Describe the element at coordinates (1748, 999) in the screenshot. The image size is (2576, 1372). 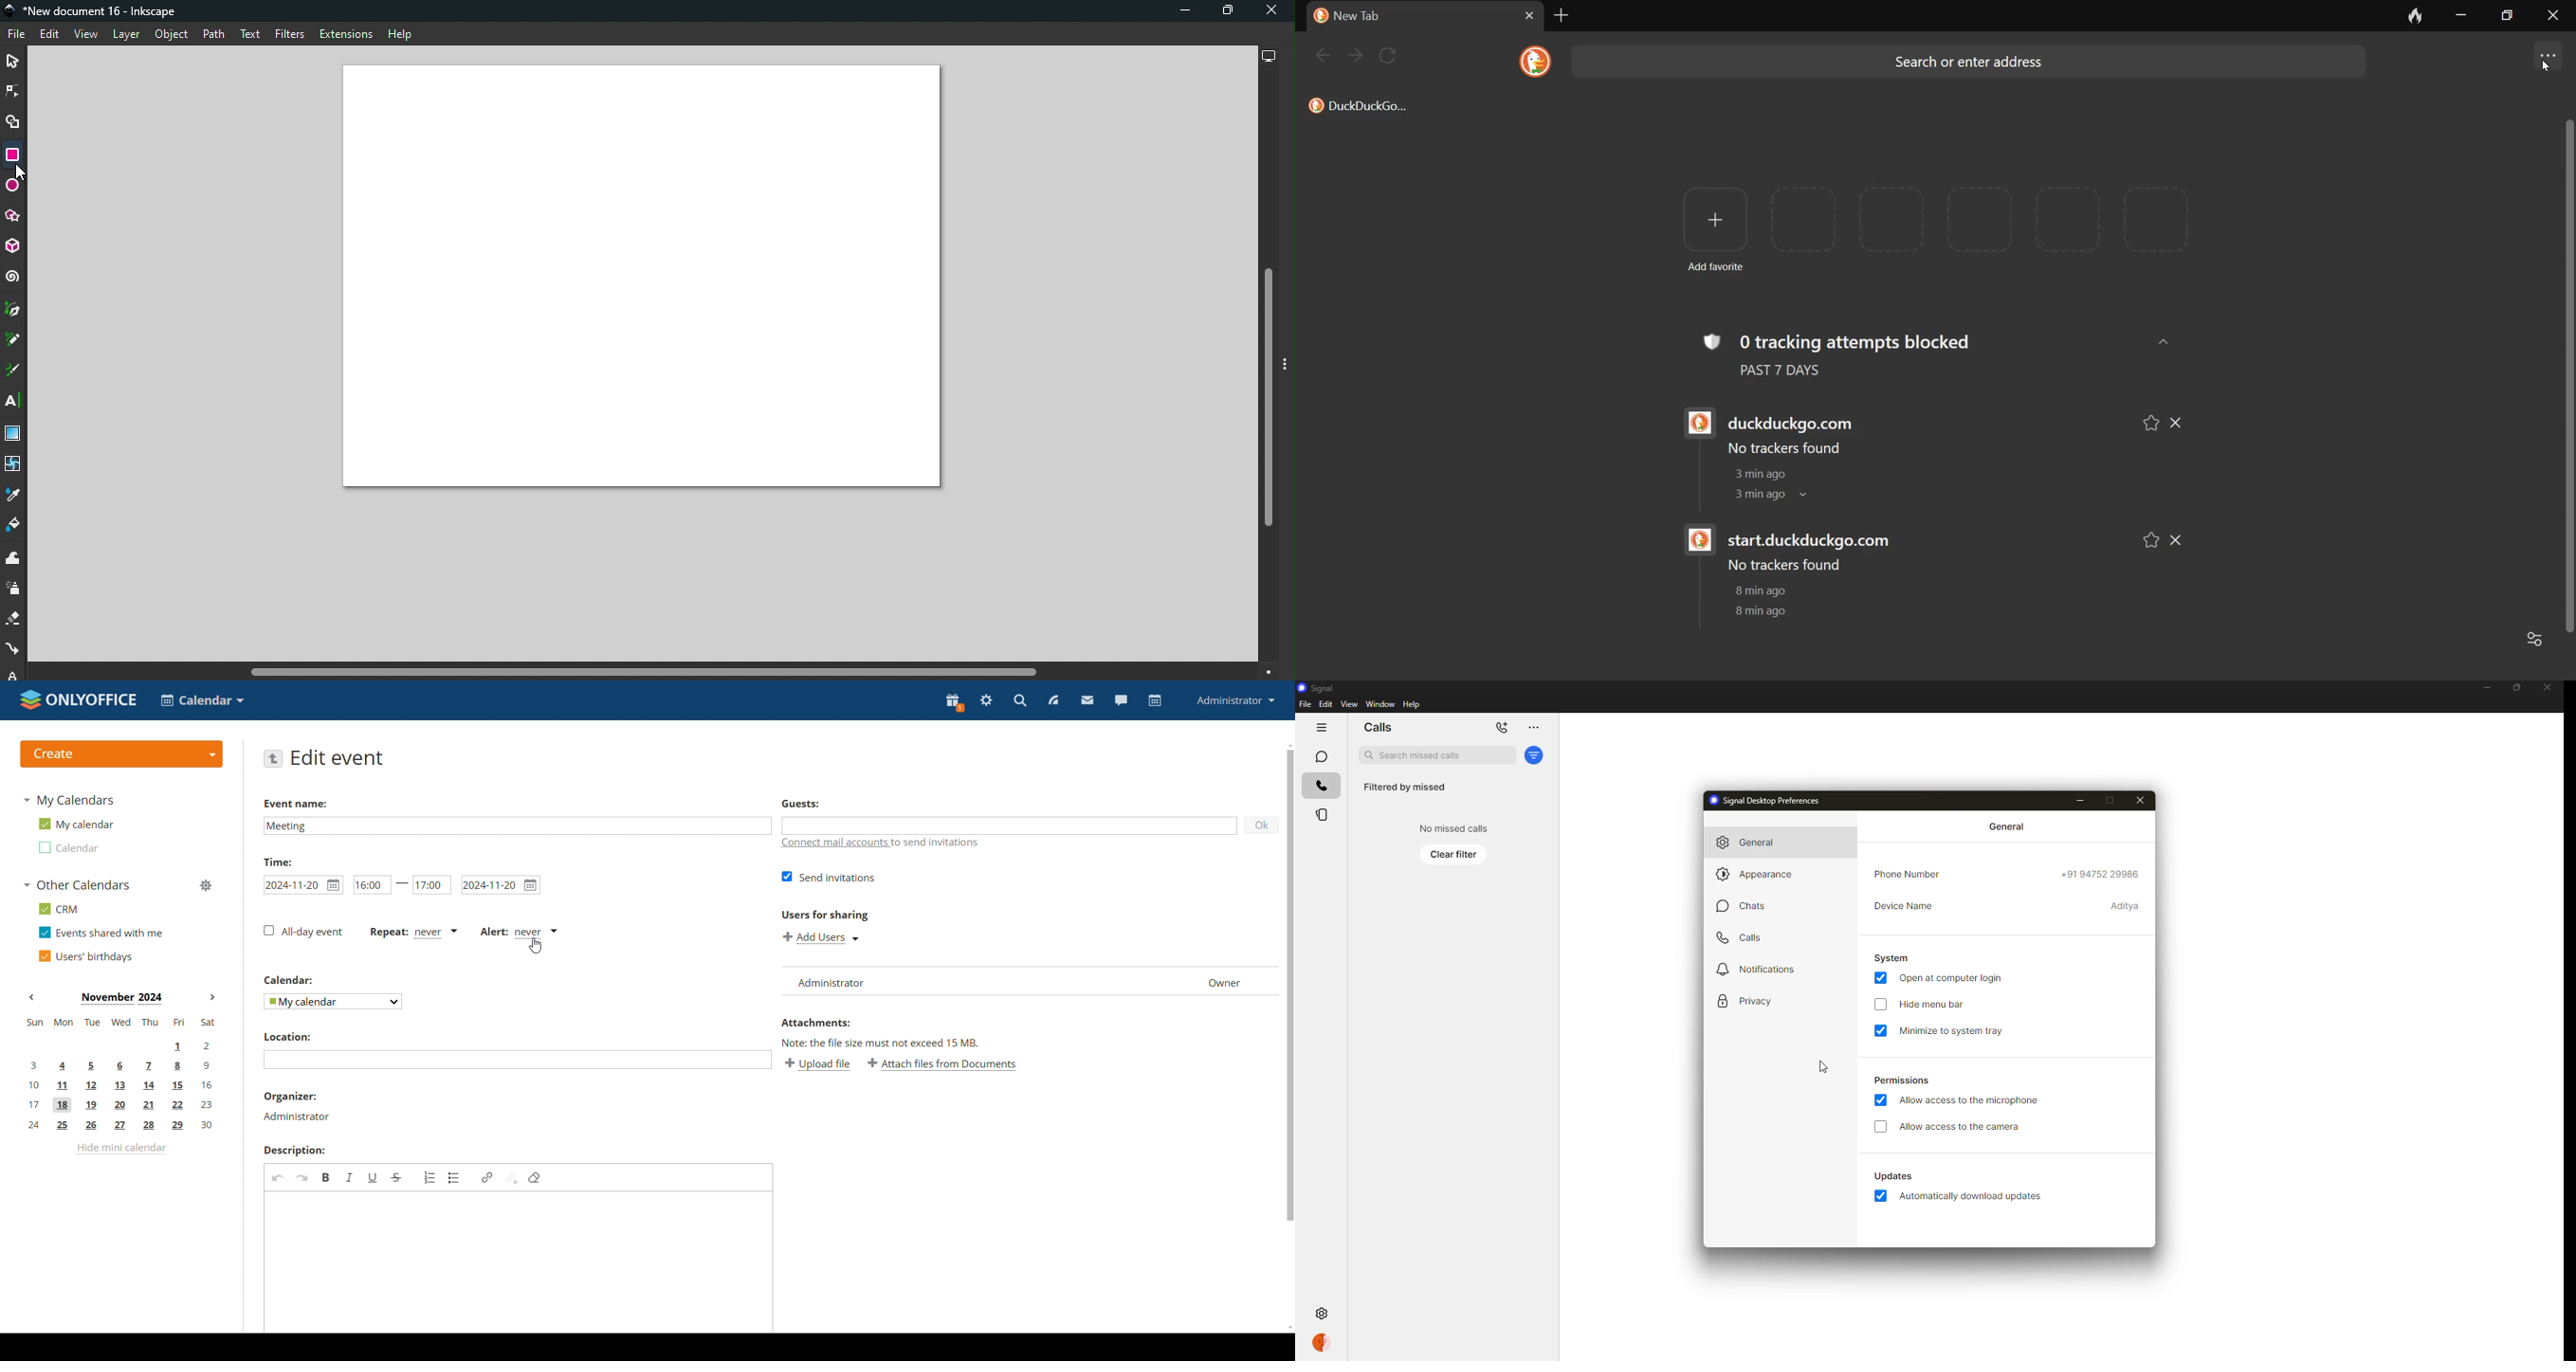
I see `privacy` at that location.